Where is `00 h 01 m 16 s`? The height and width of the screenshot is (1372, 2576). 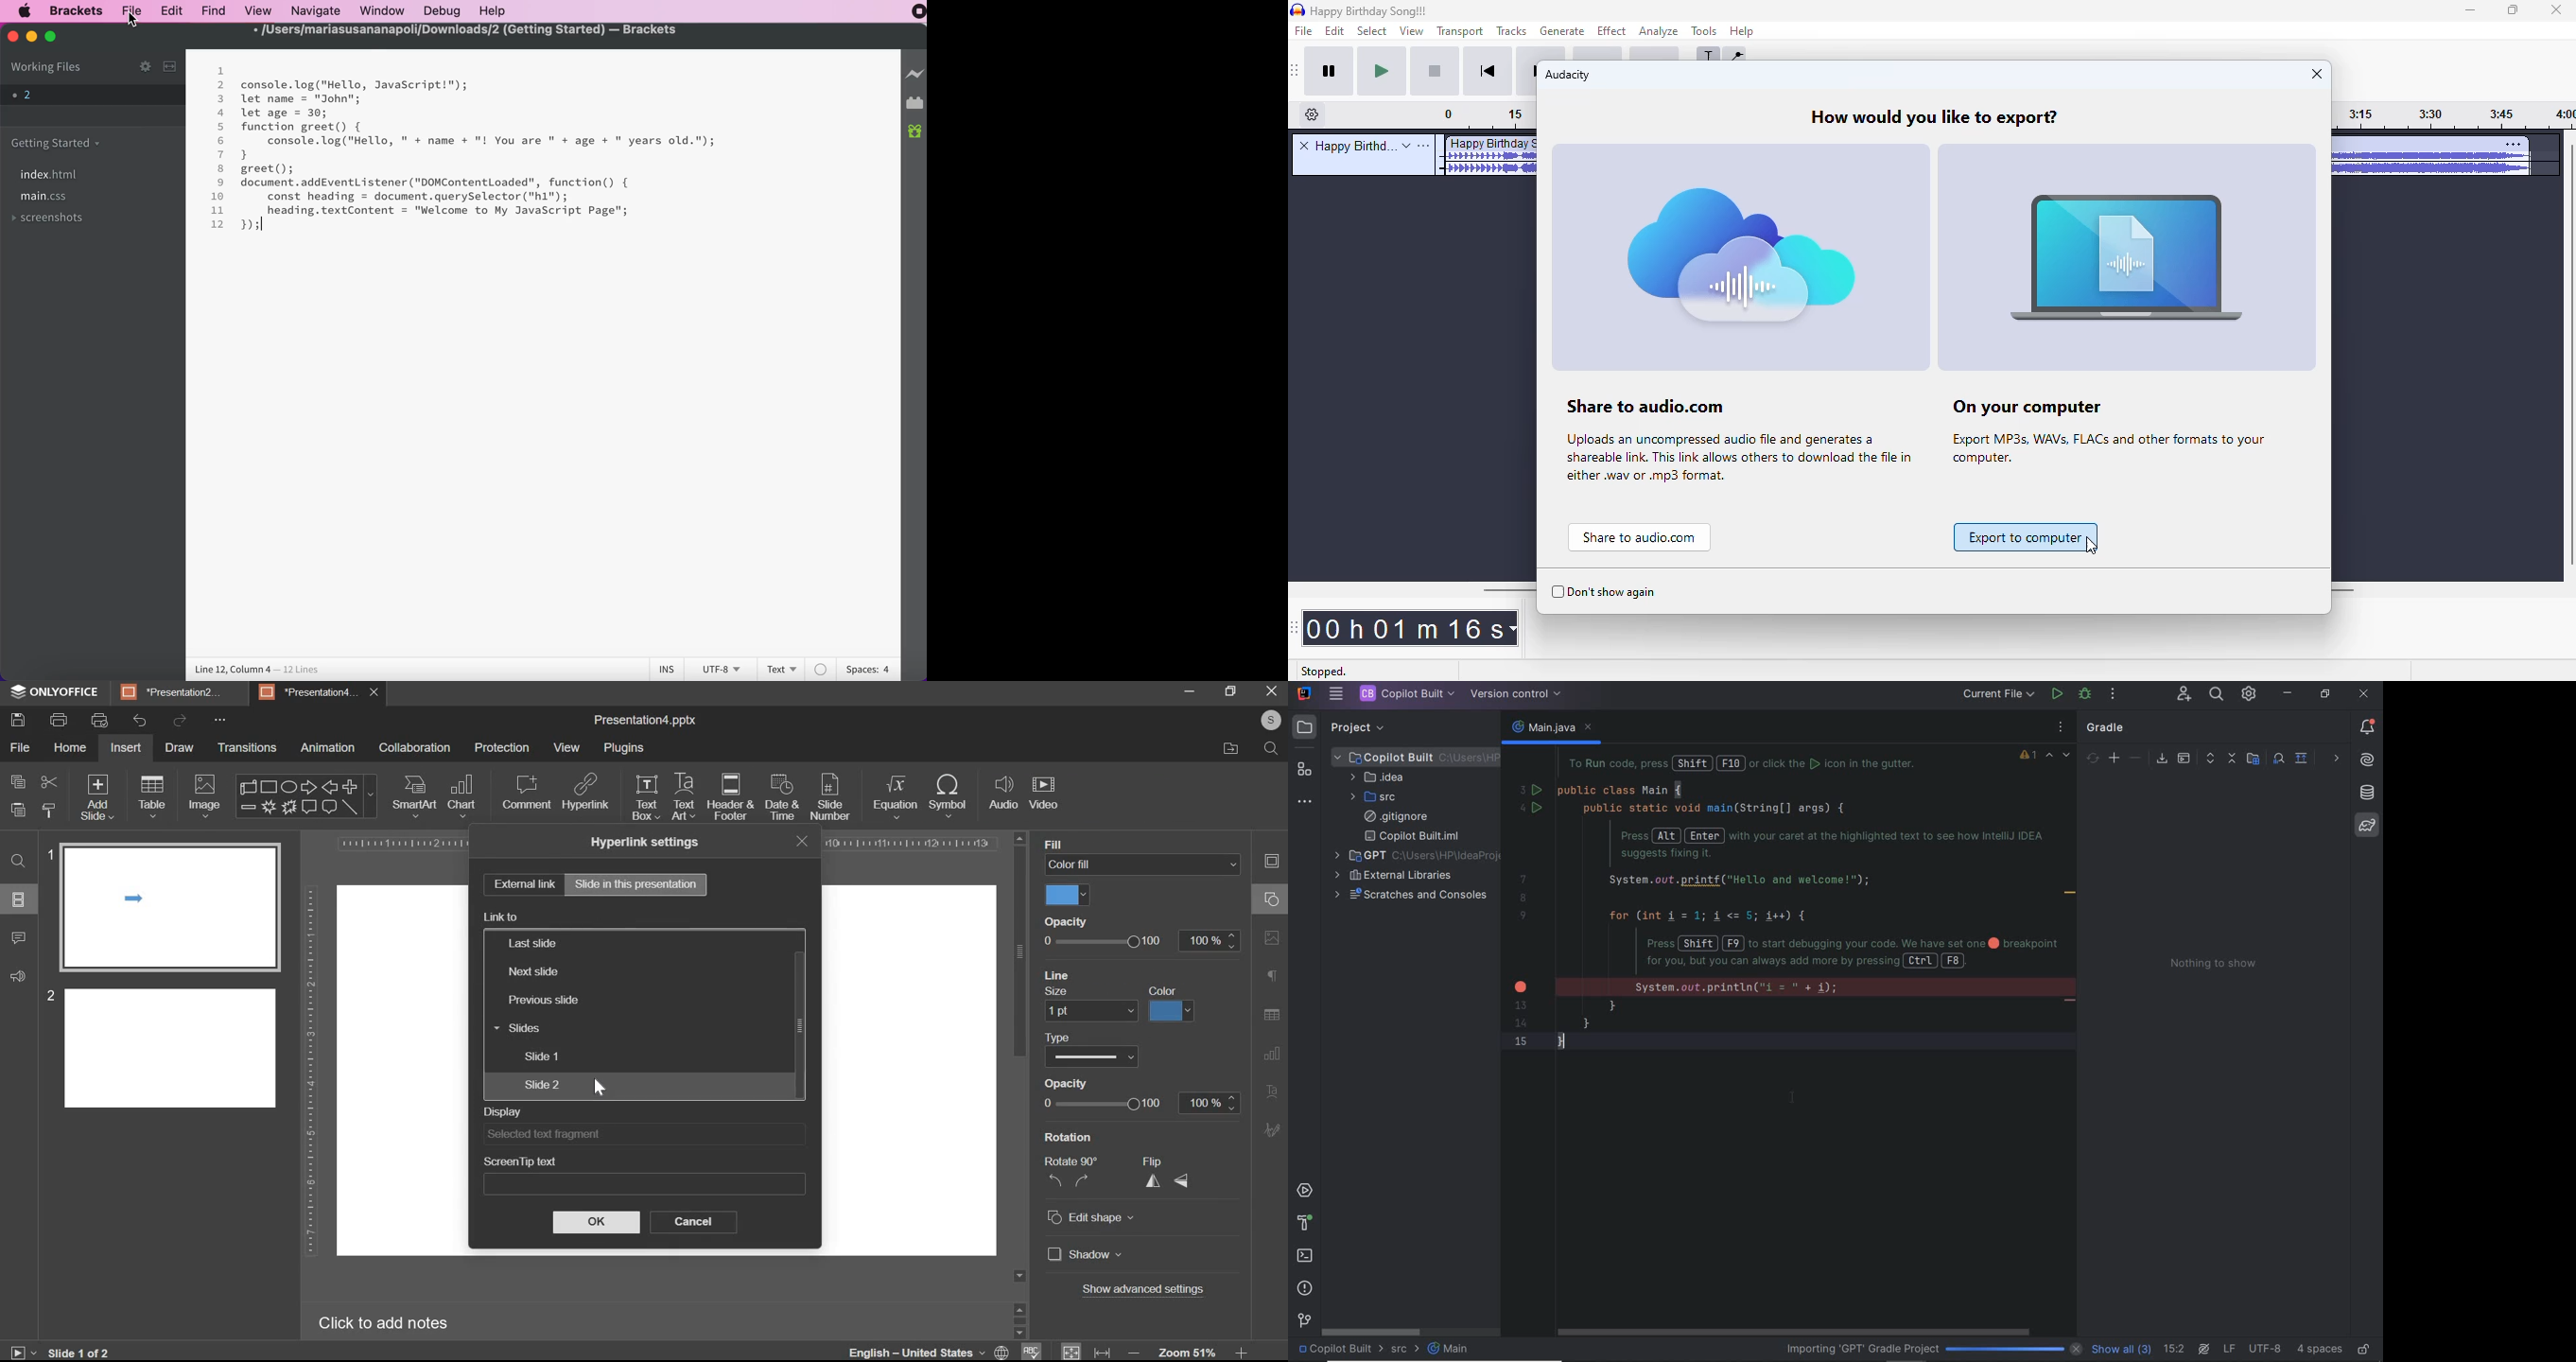
00 h 01 m 16 s is located at coordinates (1411, 628).